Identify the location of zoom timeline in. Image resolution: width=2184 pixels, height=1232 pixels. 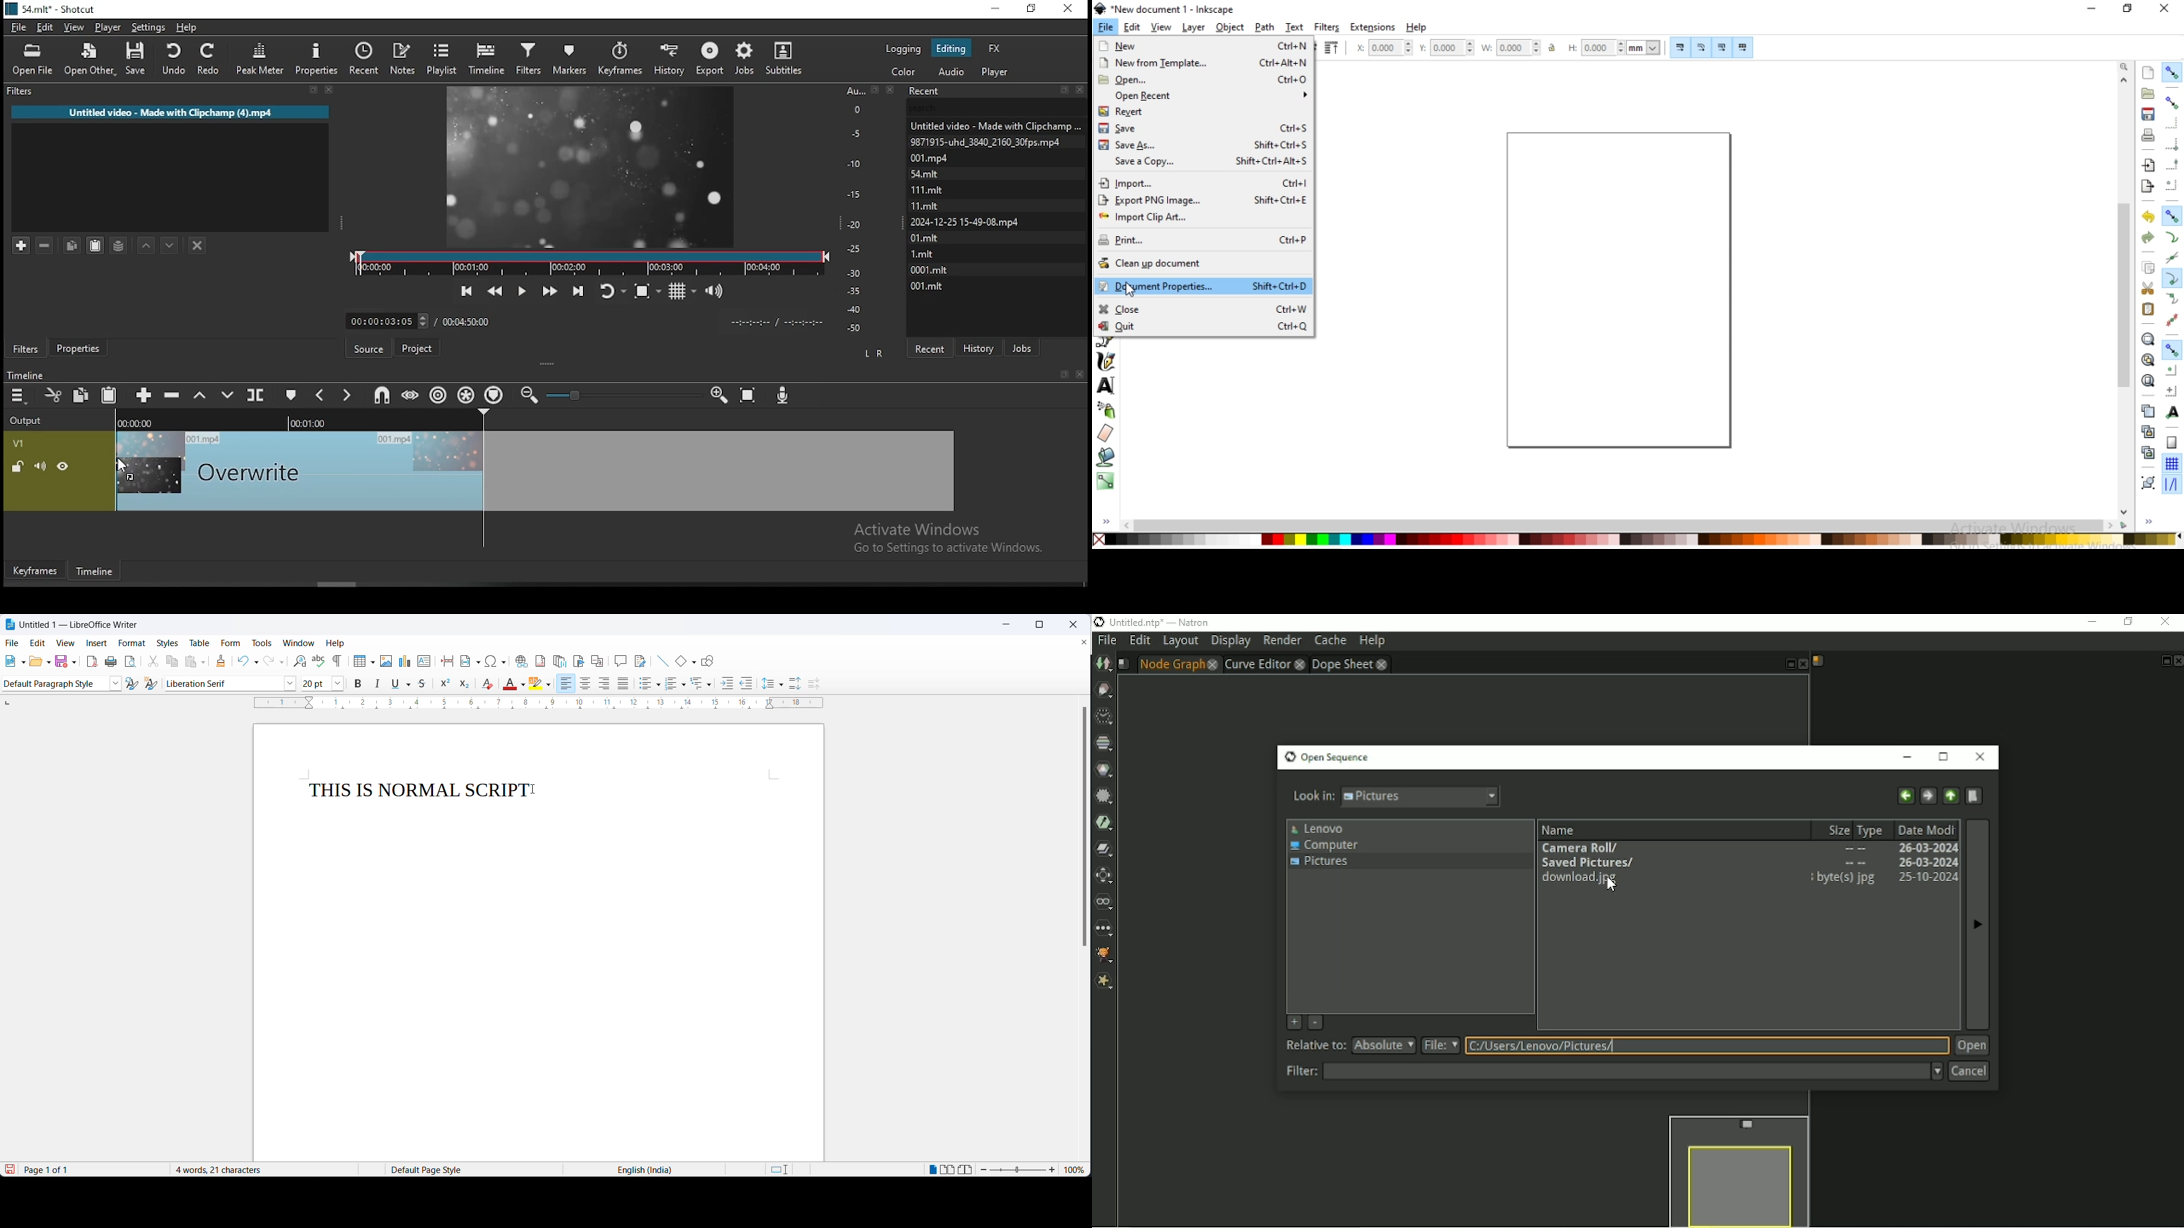
(531, 396).